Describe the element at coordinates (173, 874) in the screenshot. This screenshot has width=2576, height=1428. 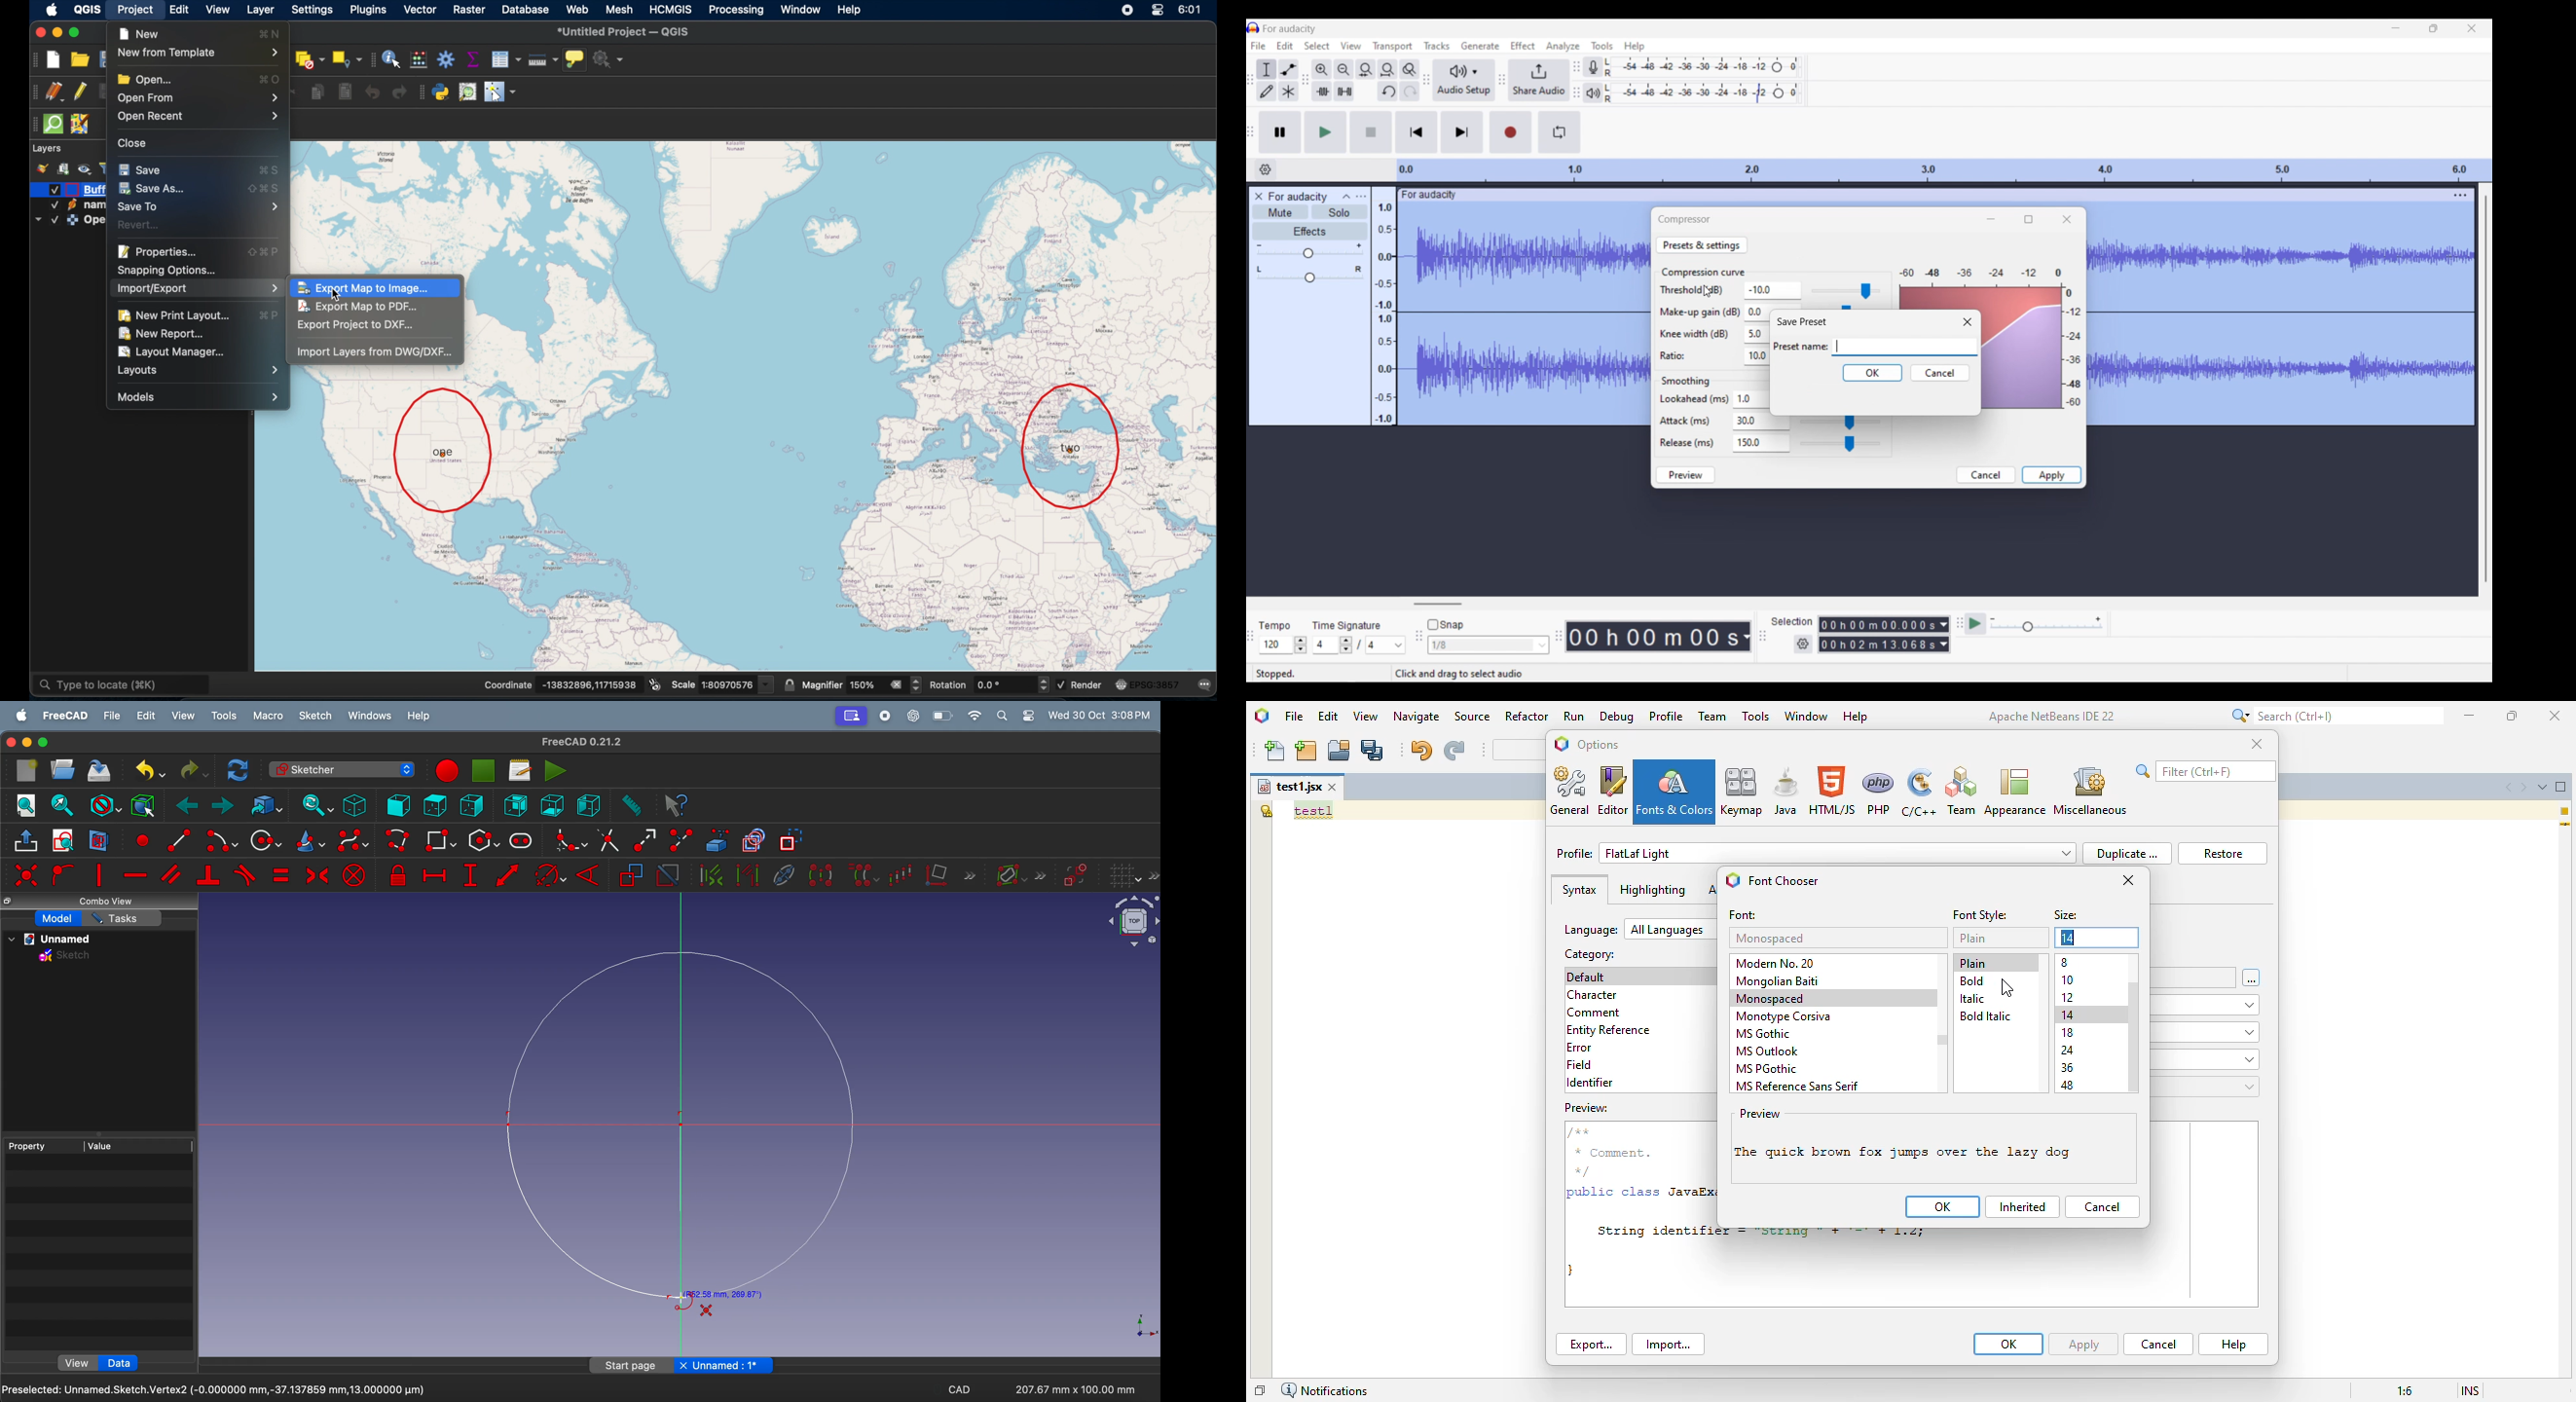
I see `constrain parallel` at that location.